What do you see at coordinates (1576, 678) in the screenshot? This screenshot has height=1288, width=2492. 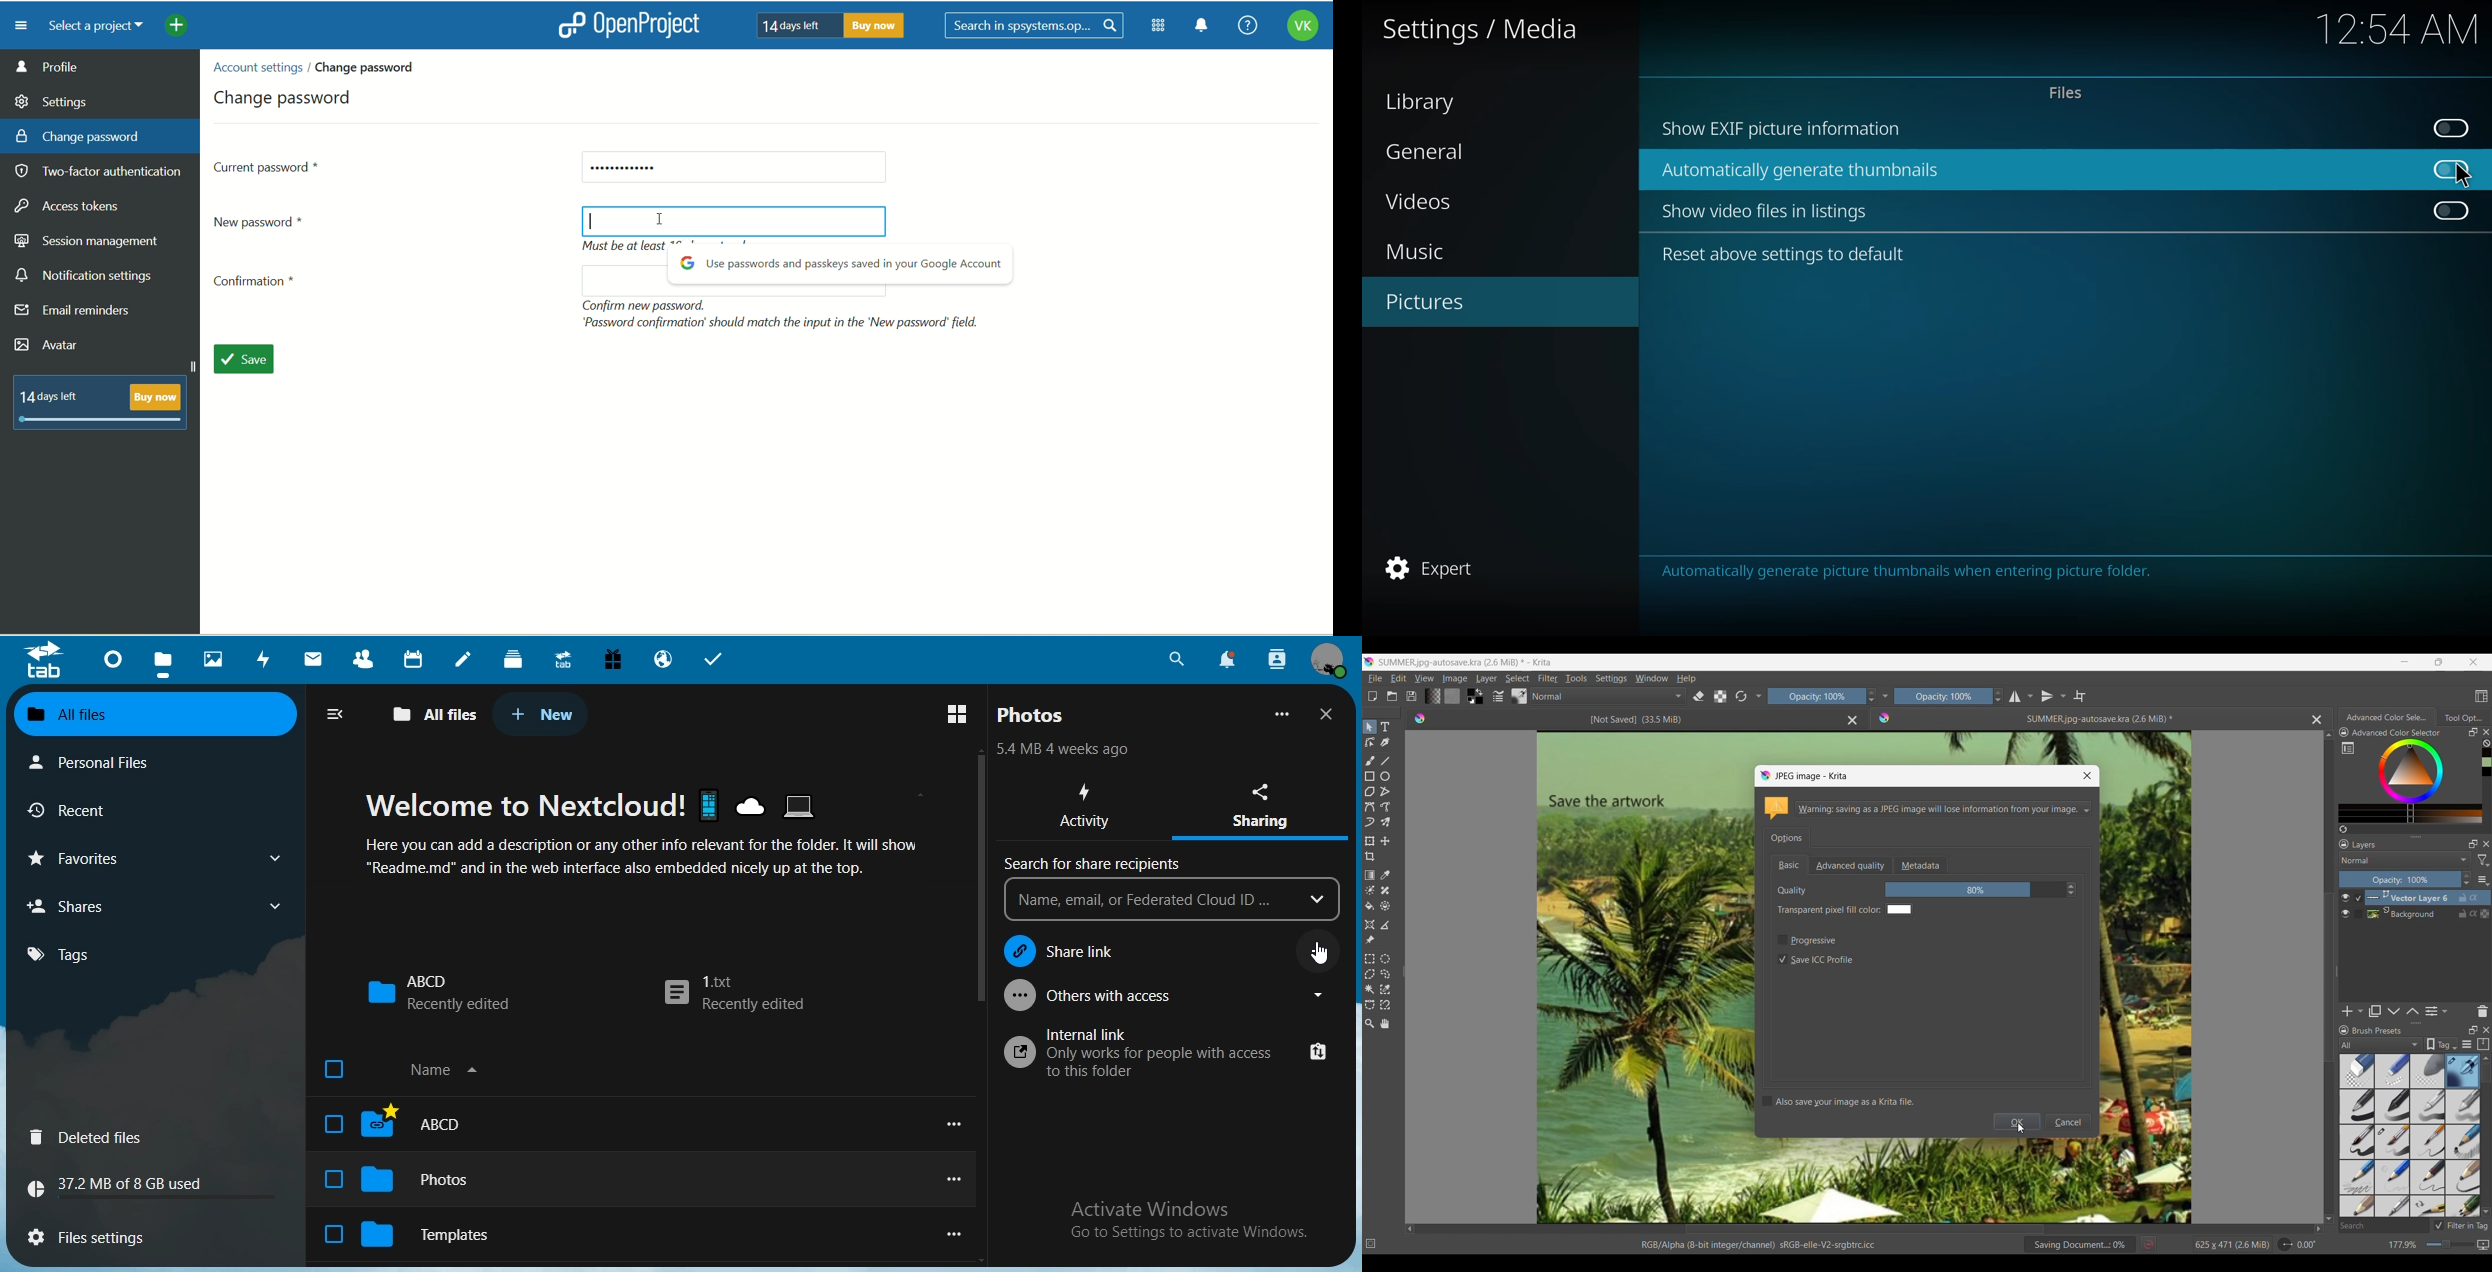 I see `Tools` at bounding box center [1576, 678].